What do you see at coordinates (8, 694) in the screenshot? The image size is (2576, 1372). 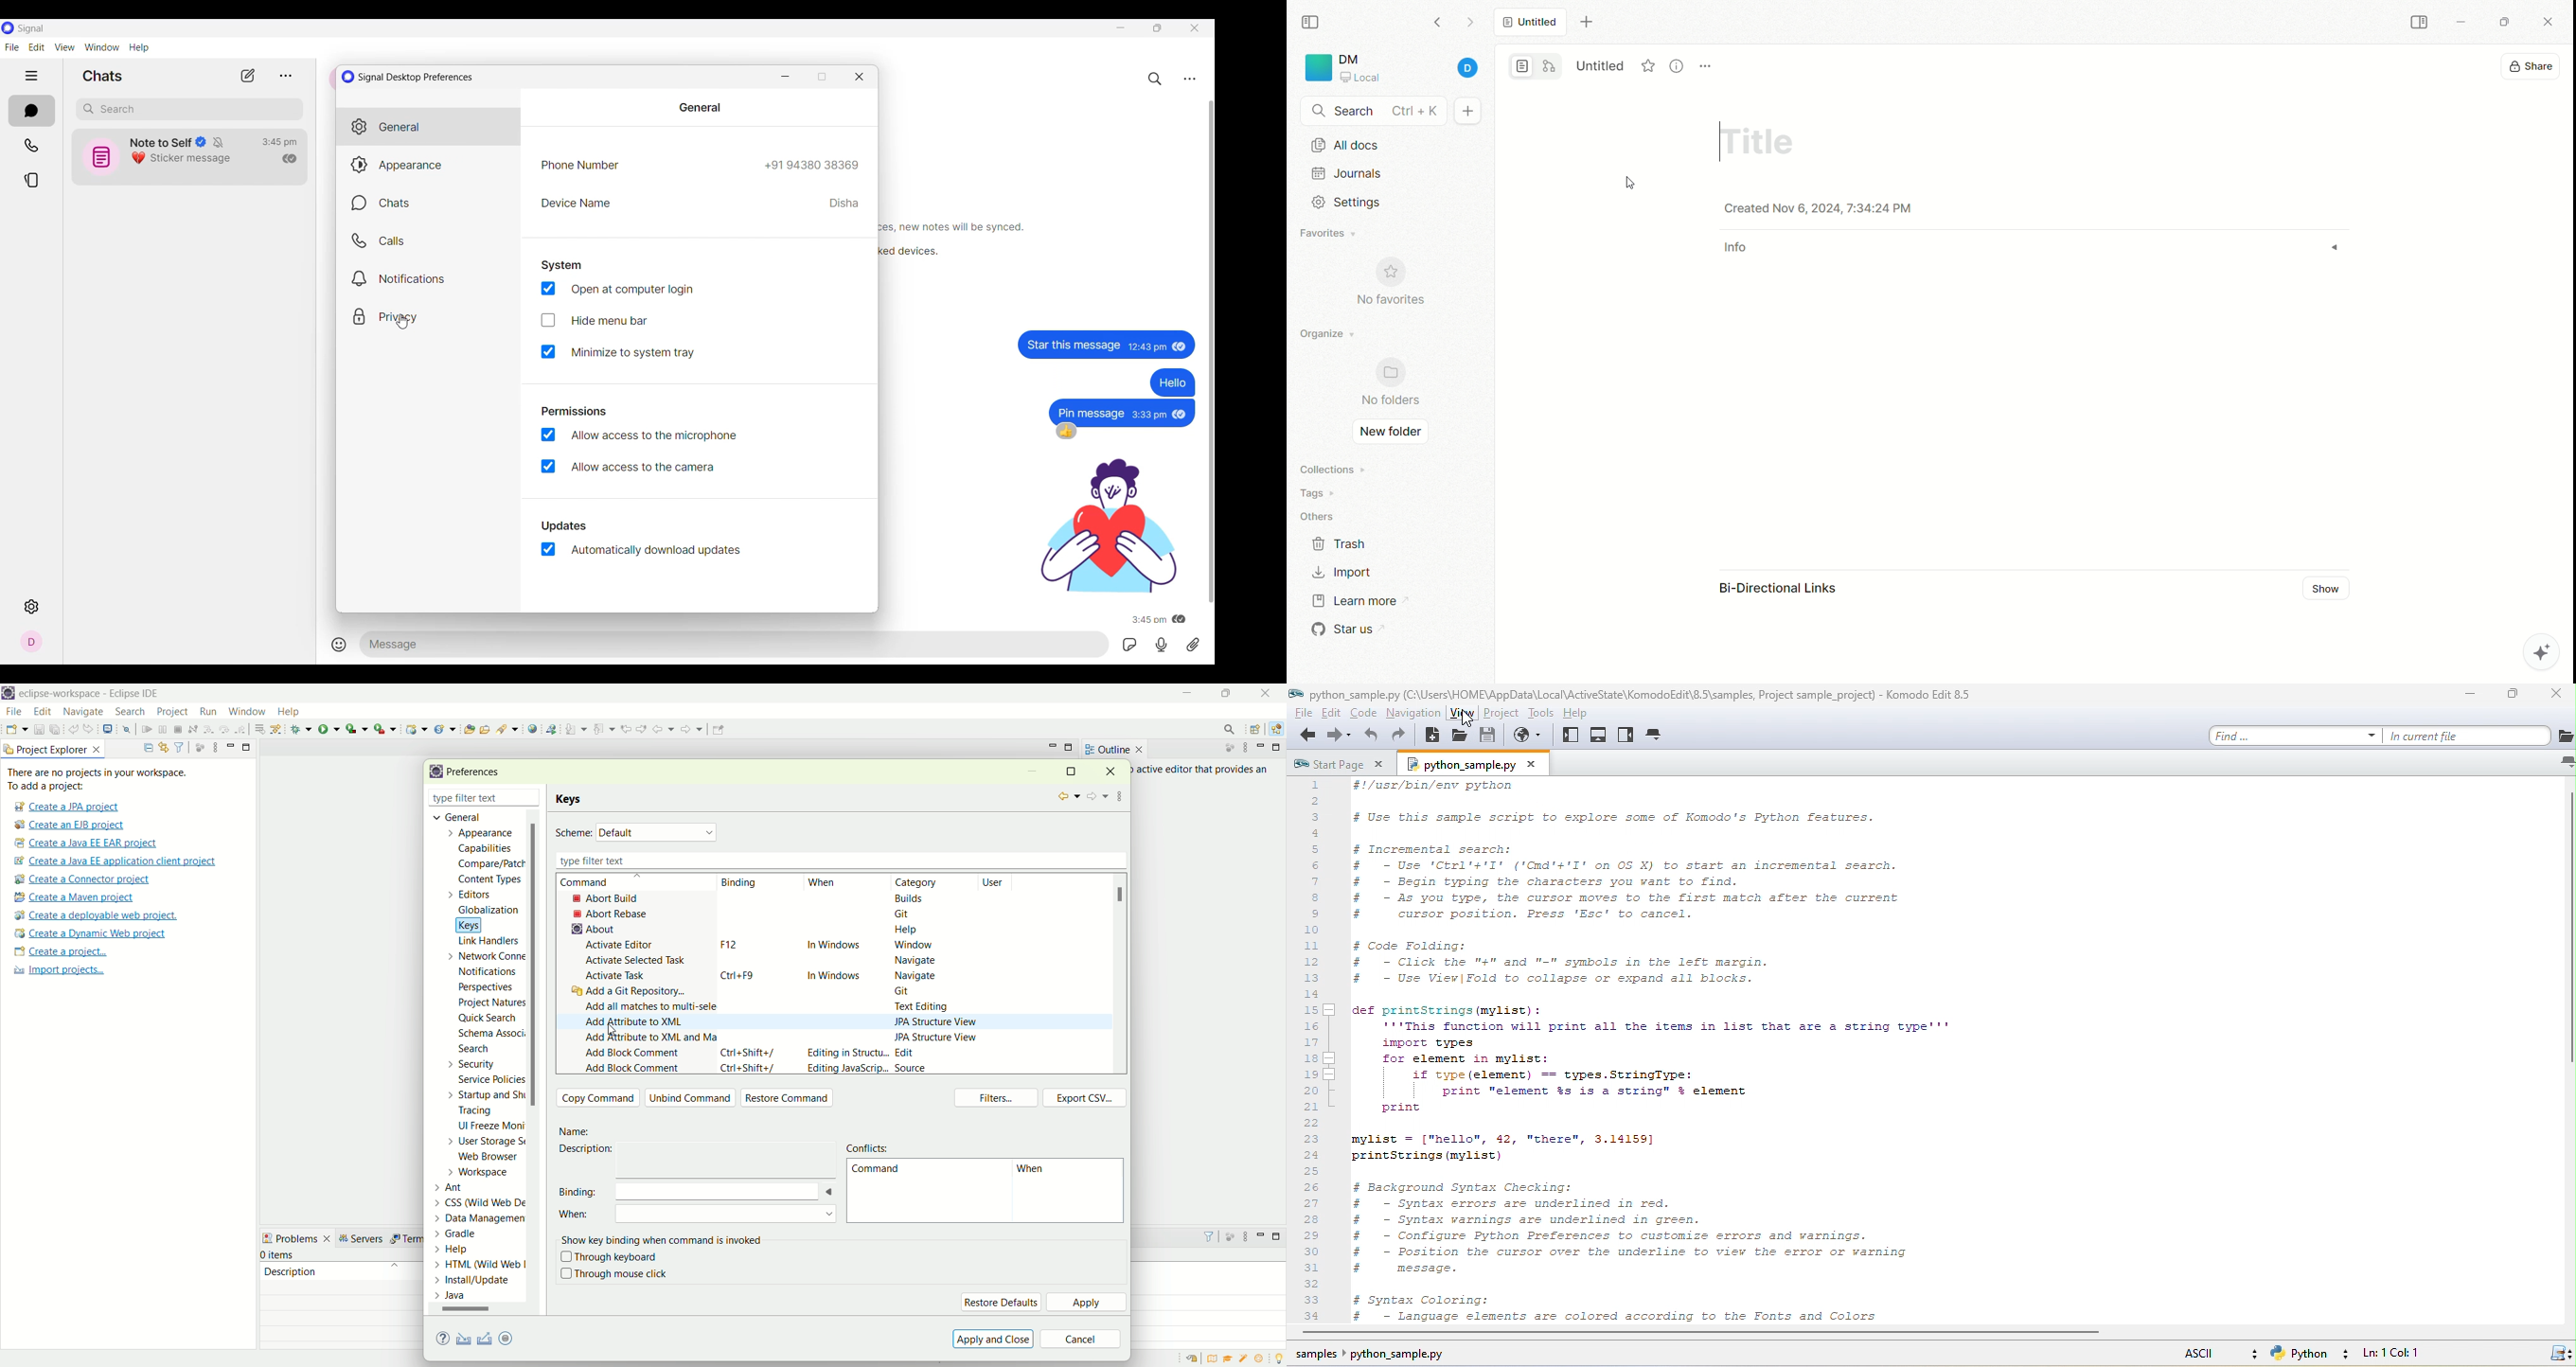 I see `logo` at bounding box center [8, 694].